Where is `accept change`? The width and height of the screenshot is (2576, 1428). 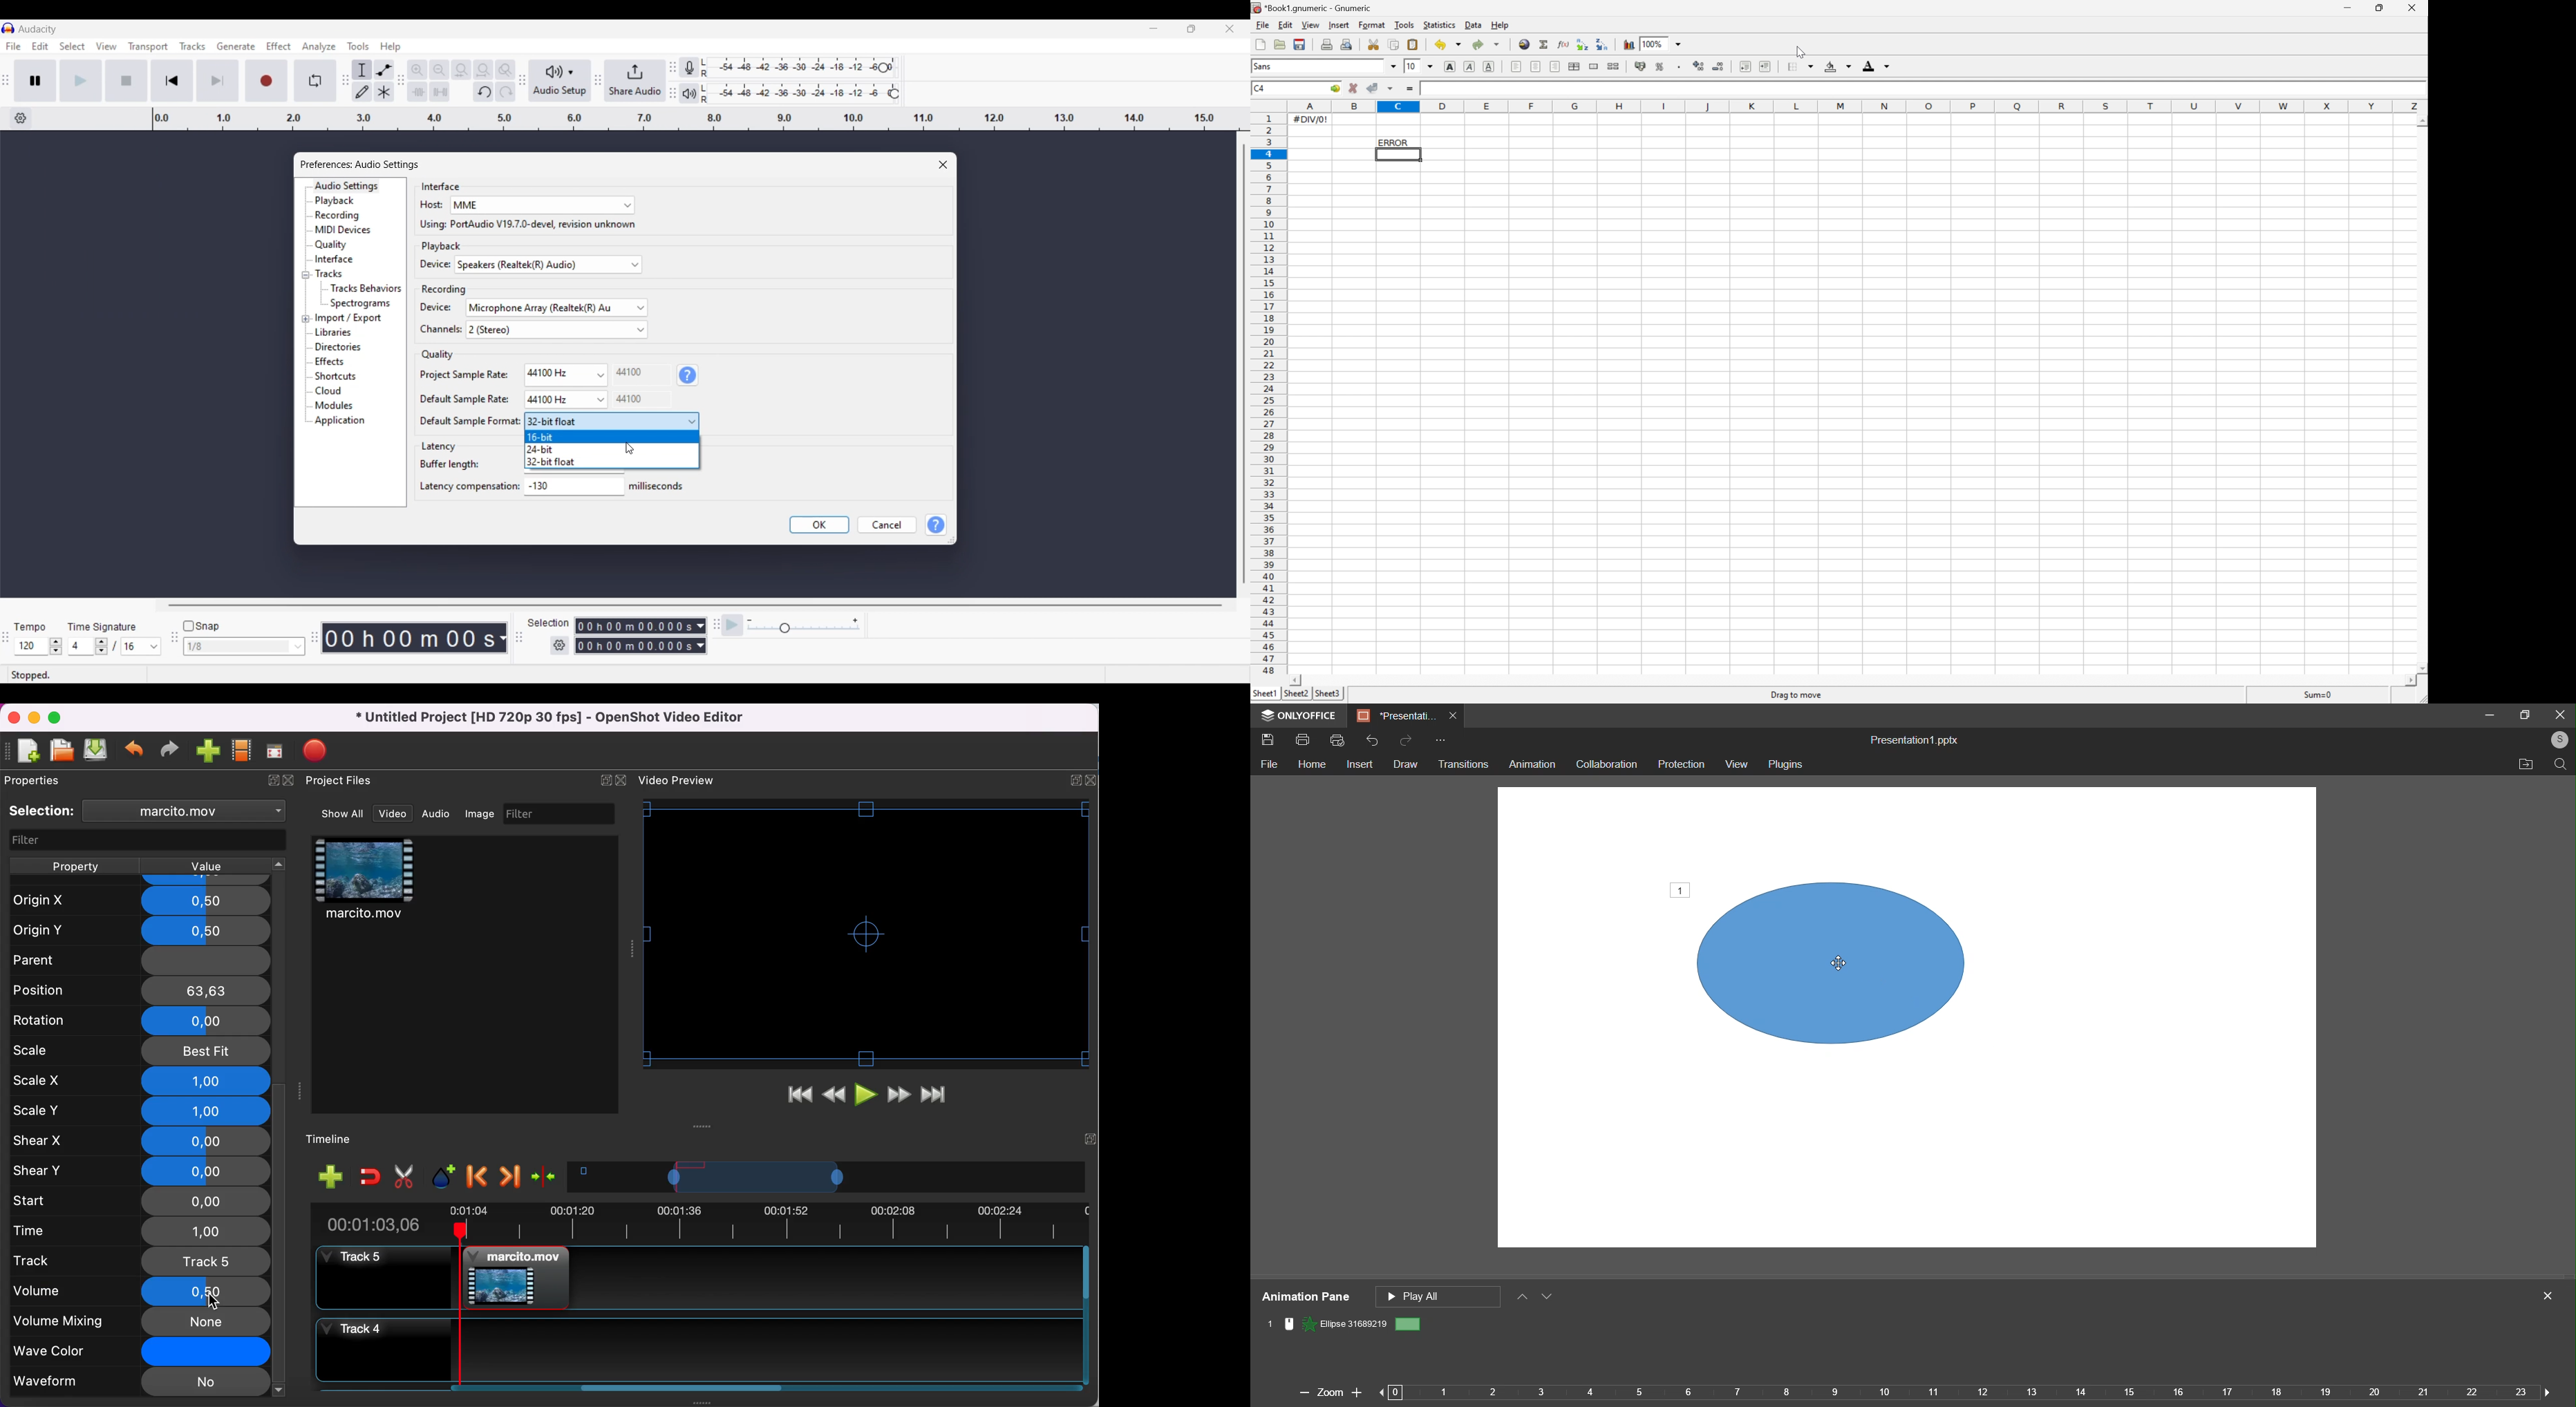
accept change is located at coordinates (1373, 87).